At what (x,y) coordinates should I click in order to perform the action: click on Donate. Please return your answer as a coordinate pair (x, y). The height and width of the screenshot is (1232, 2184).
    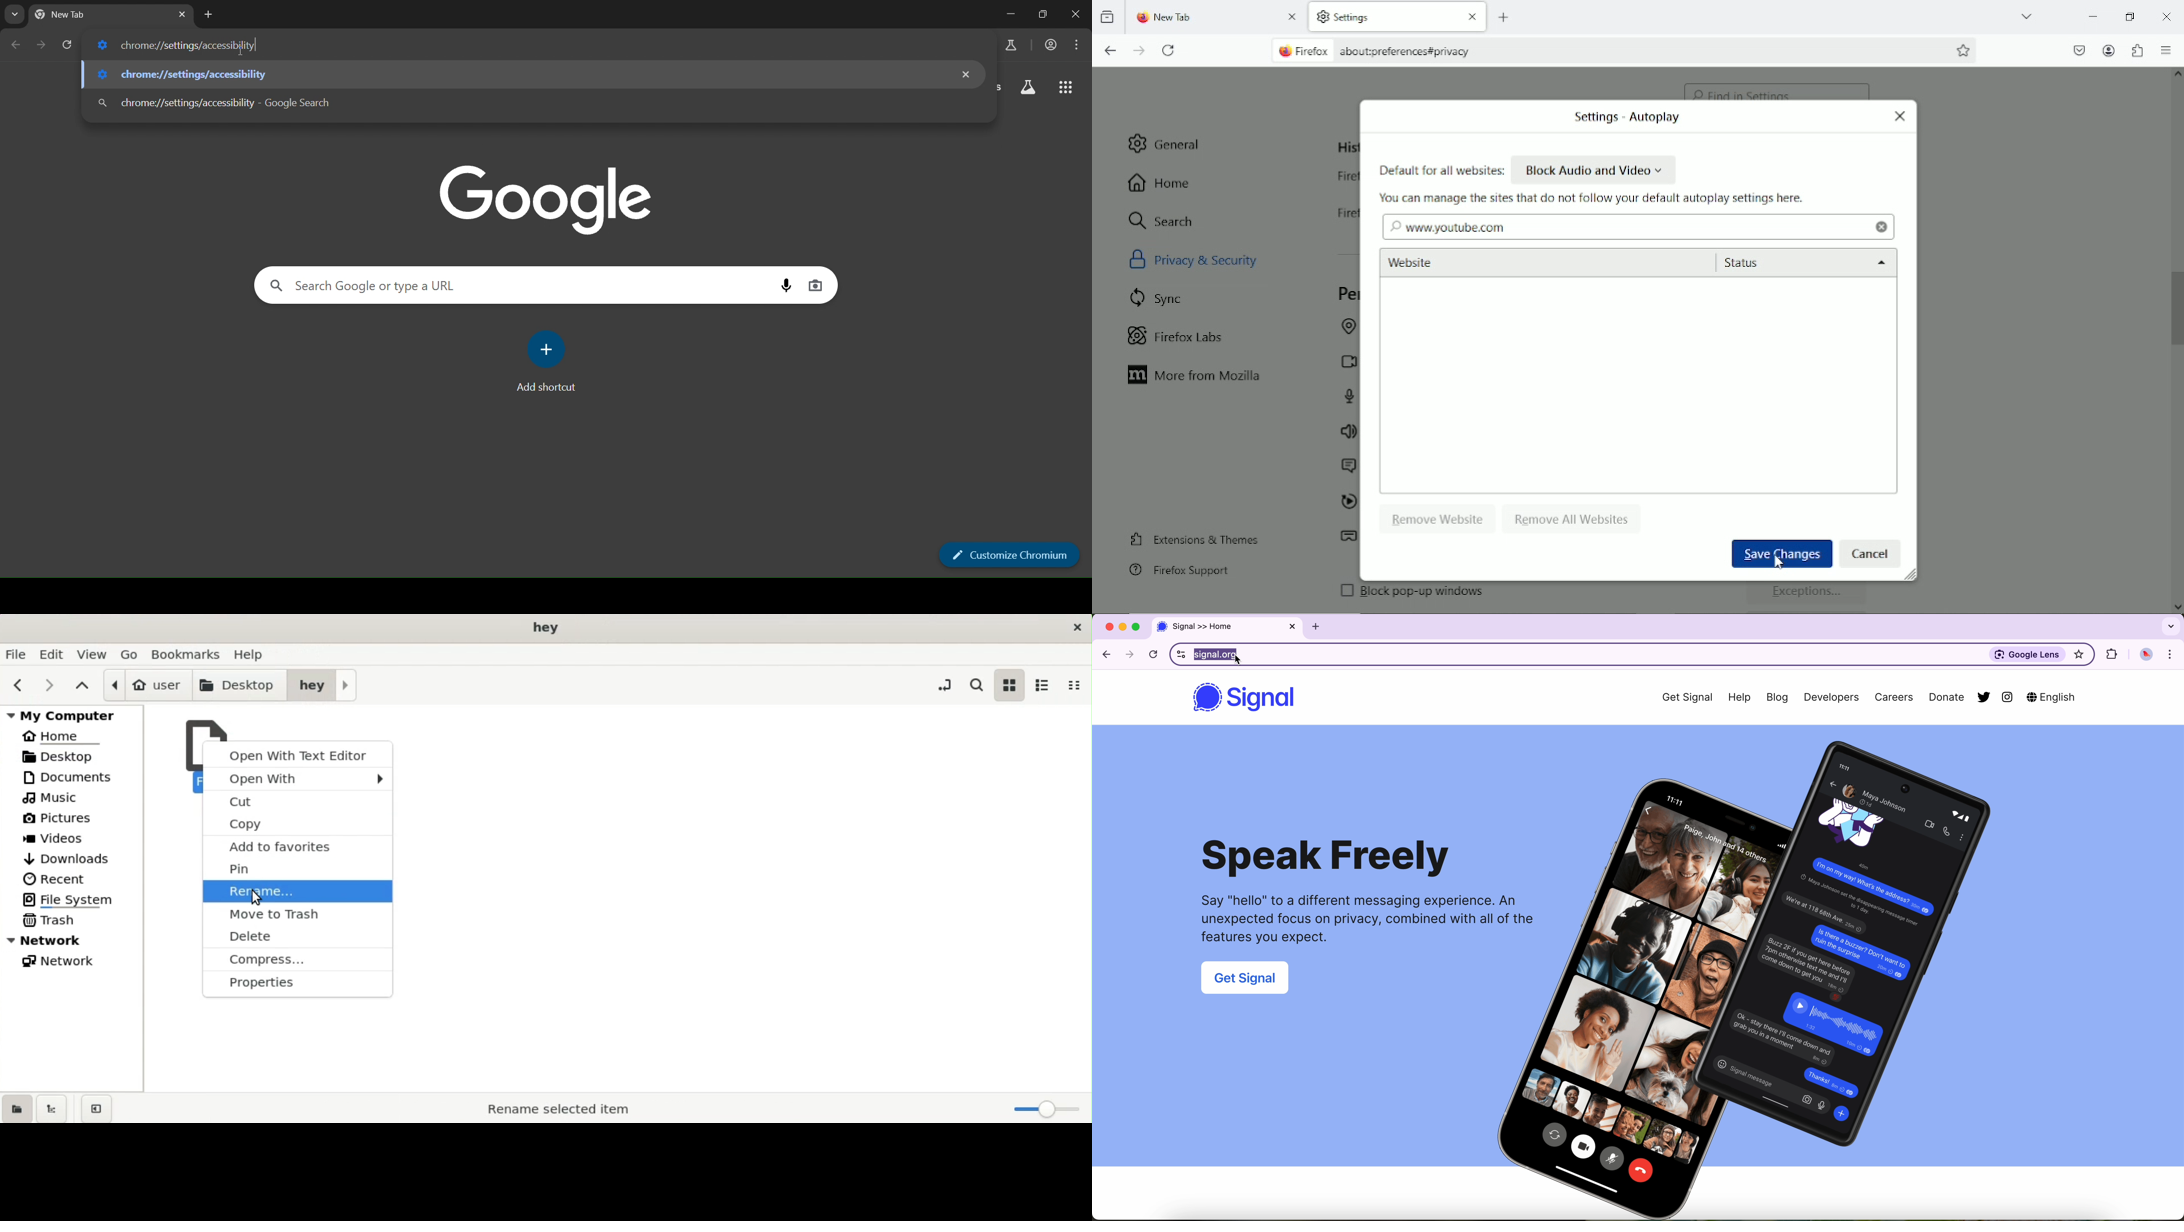
    Looking at the image, I should click on (1941, 698).